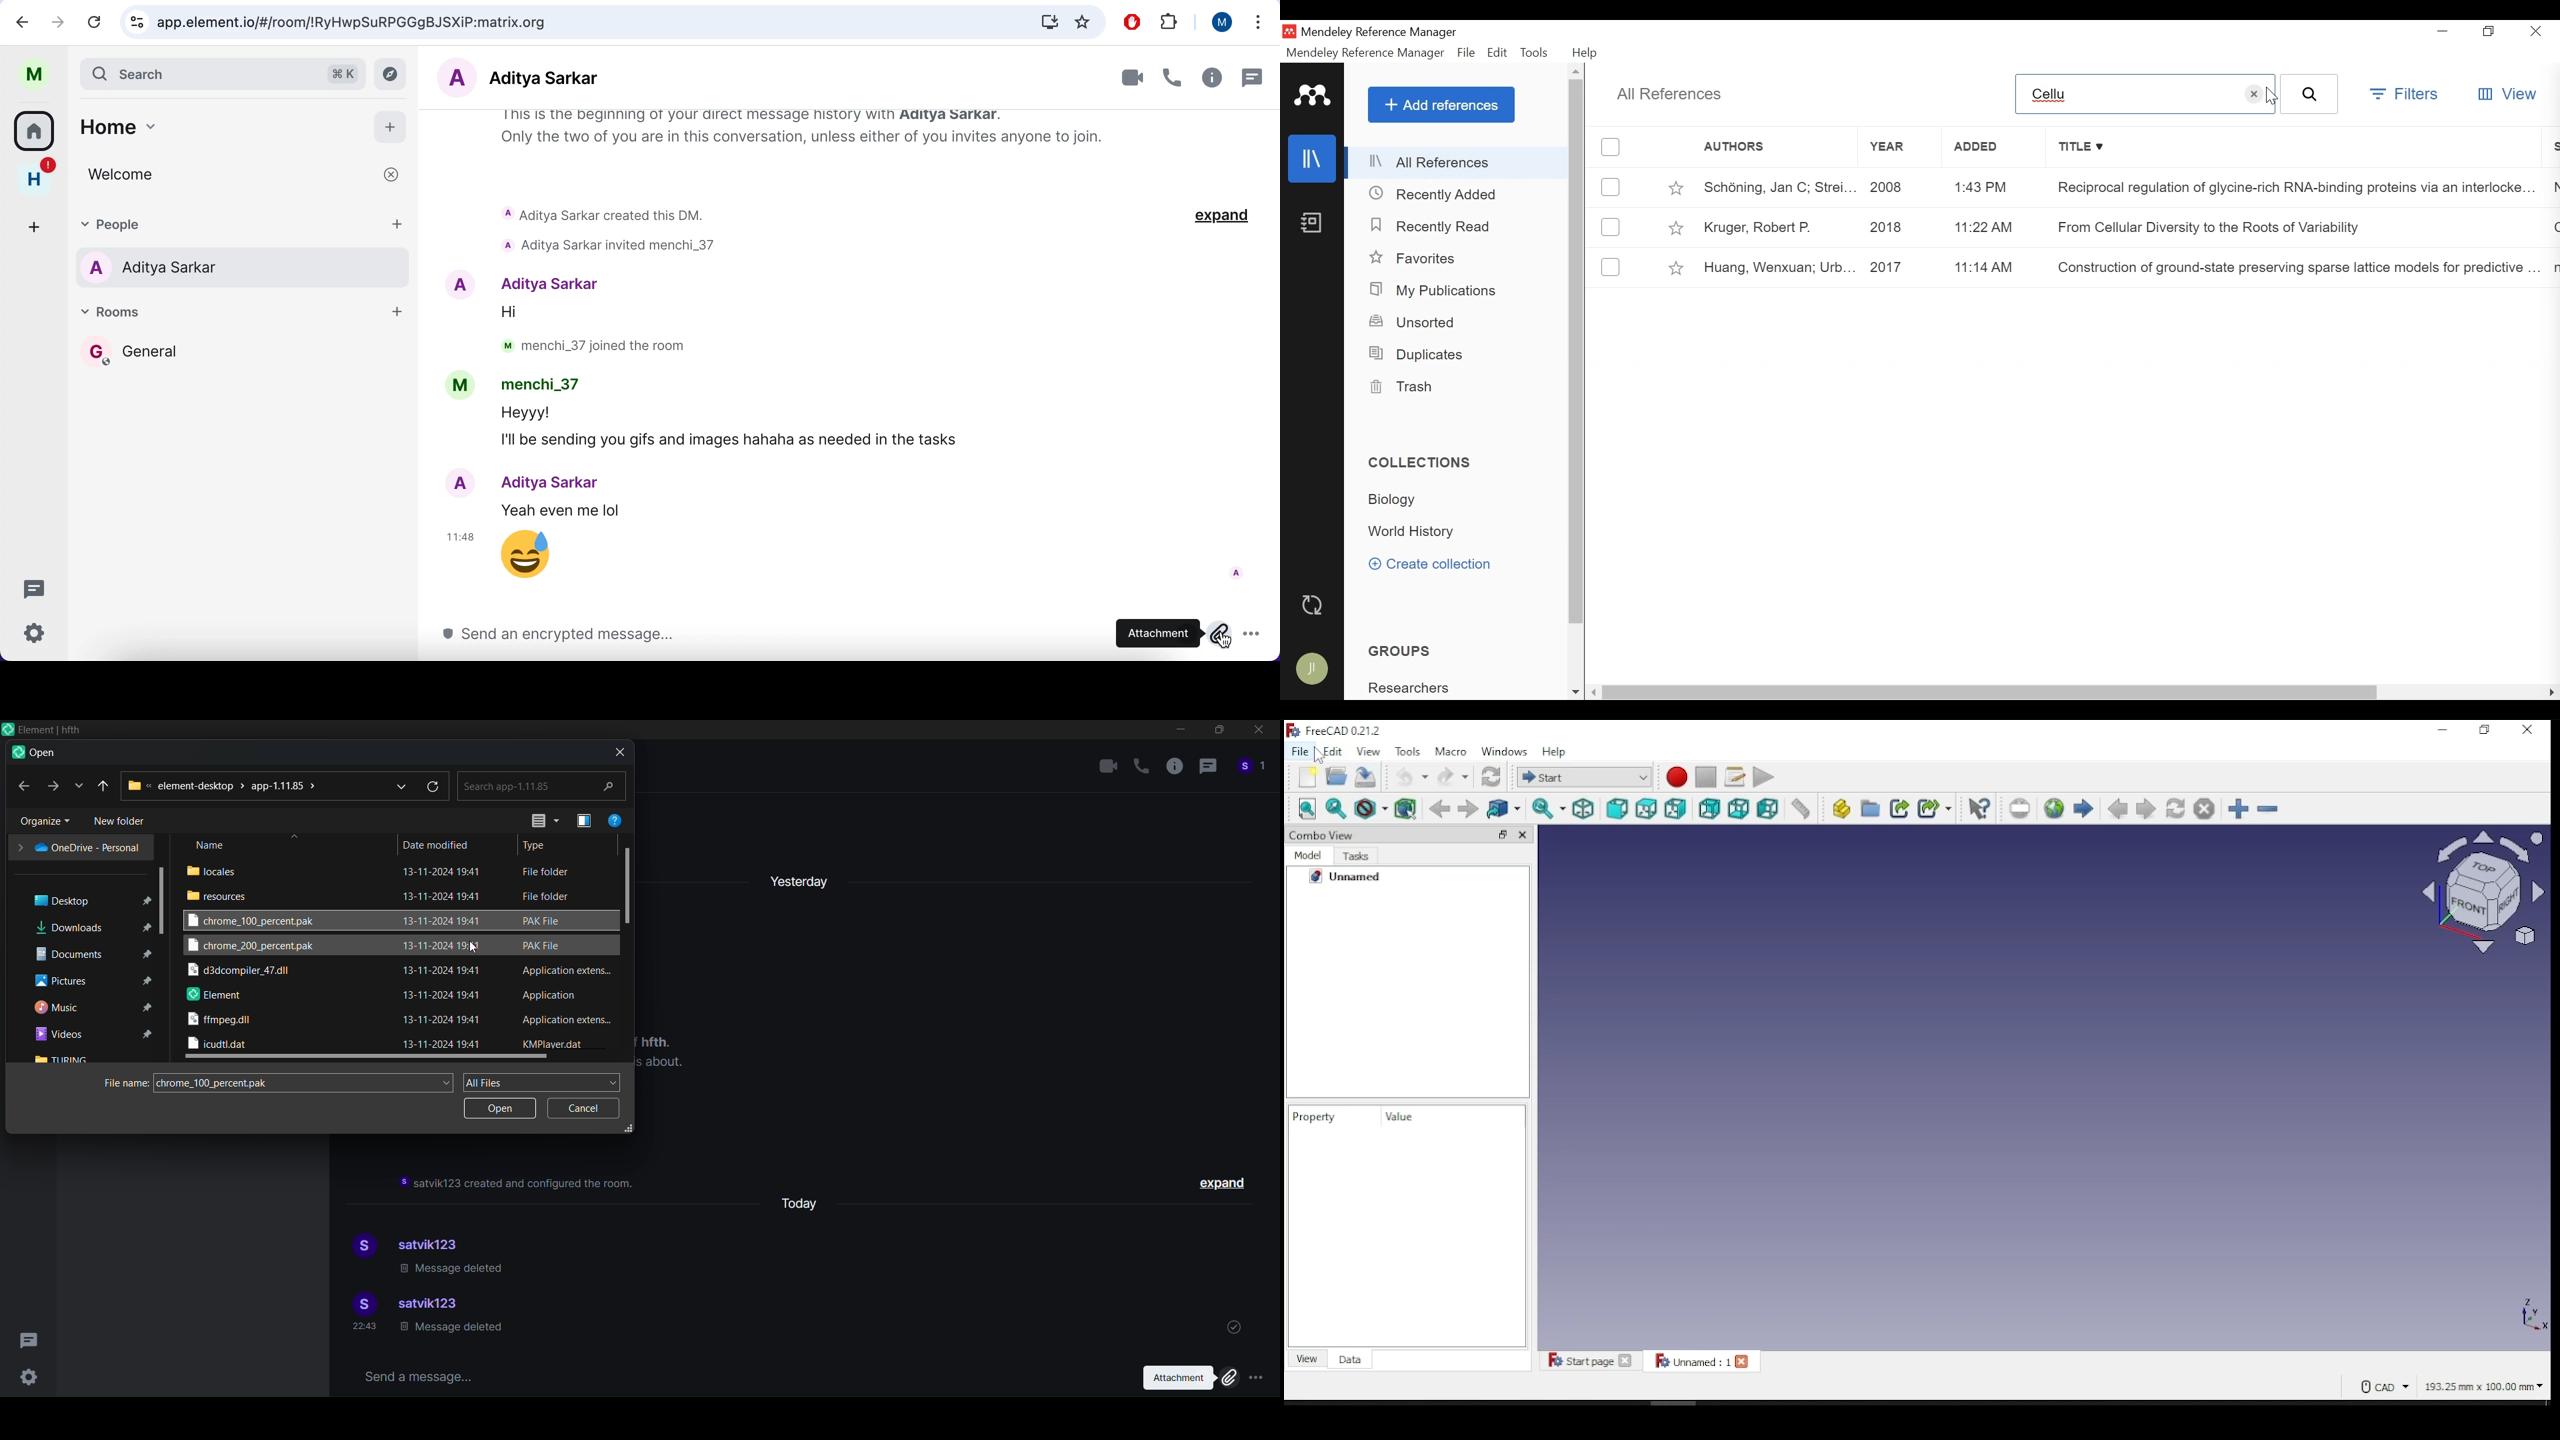 Image resolution: width=2576 pixels, height=1456 pixels. Describe the element at coordinates (453, 1270) in the screenshot. I see `message deleted` at that location.